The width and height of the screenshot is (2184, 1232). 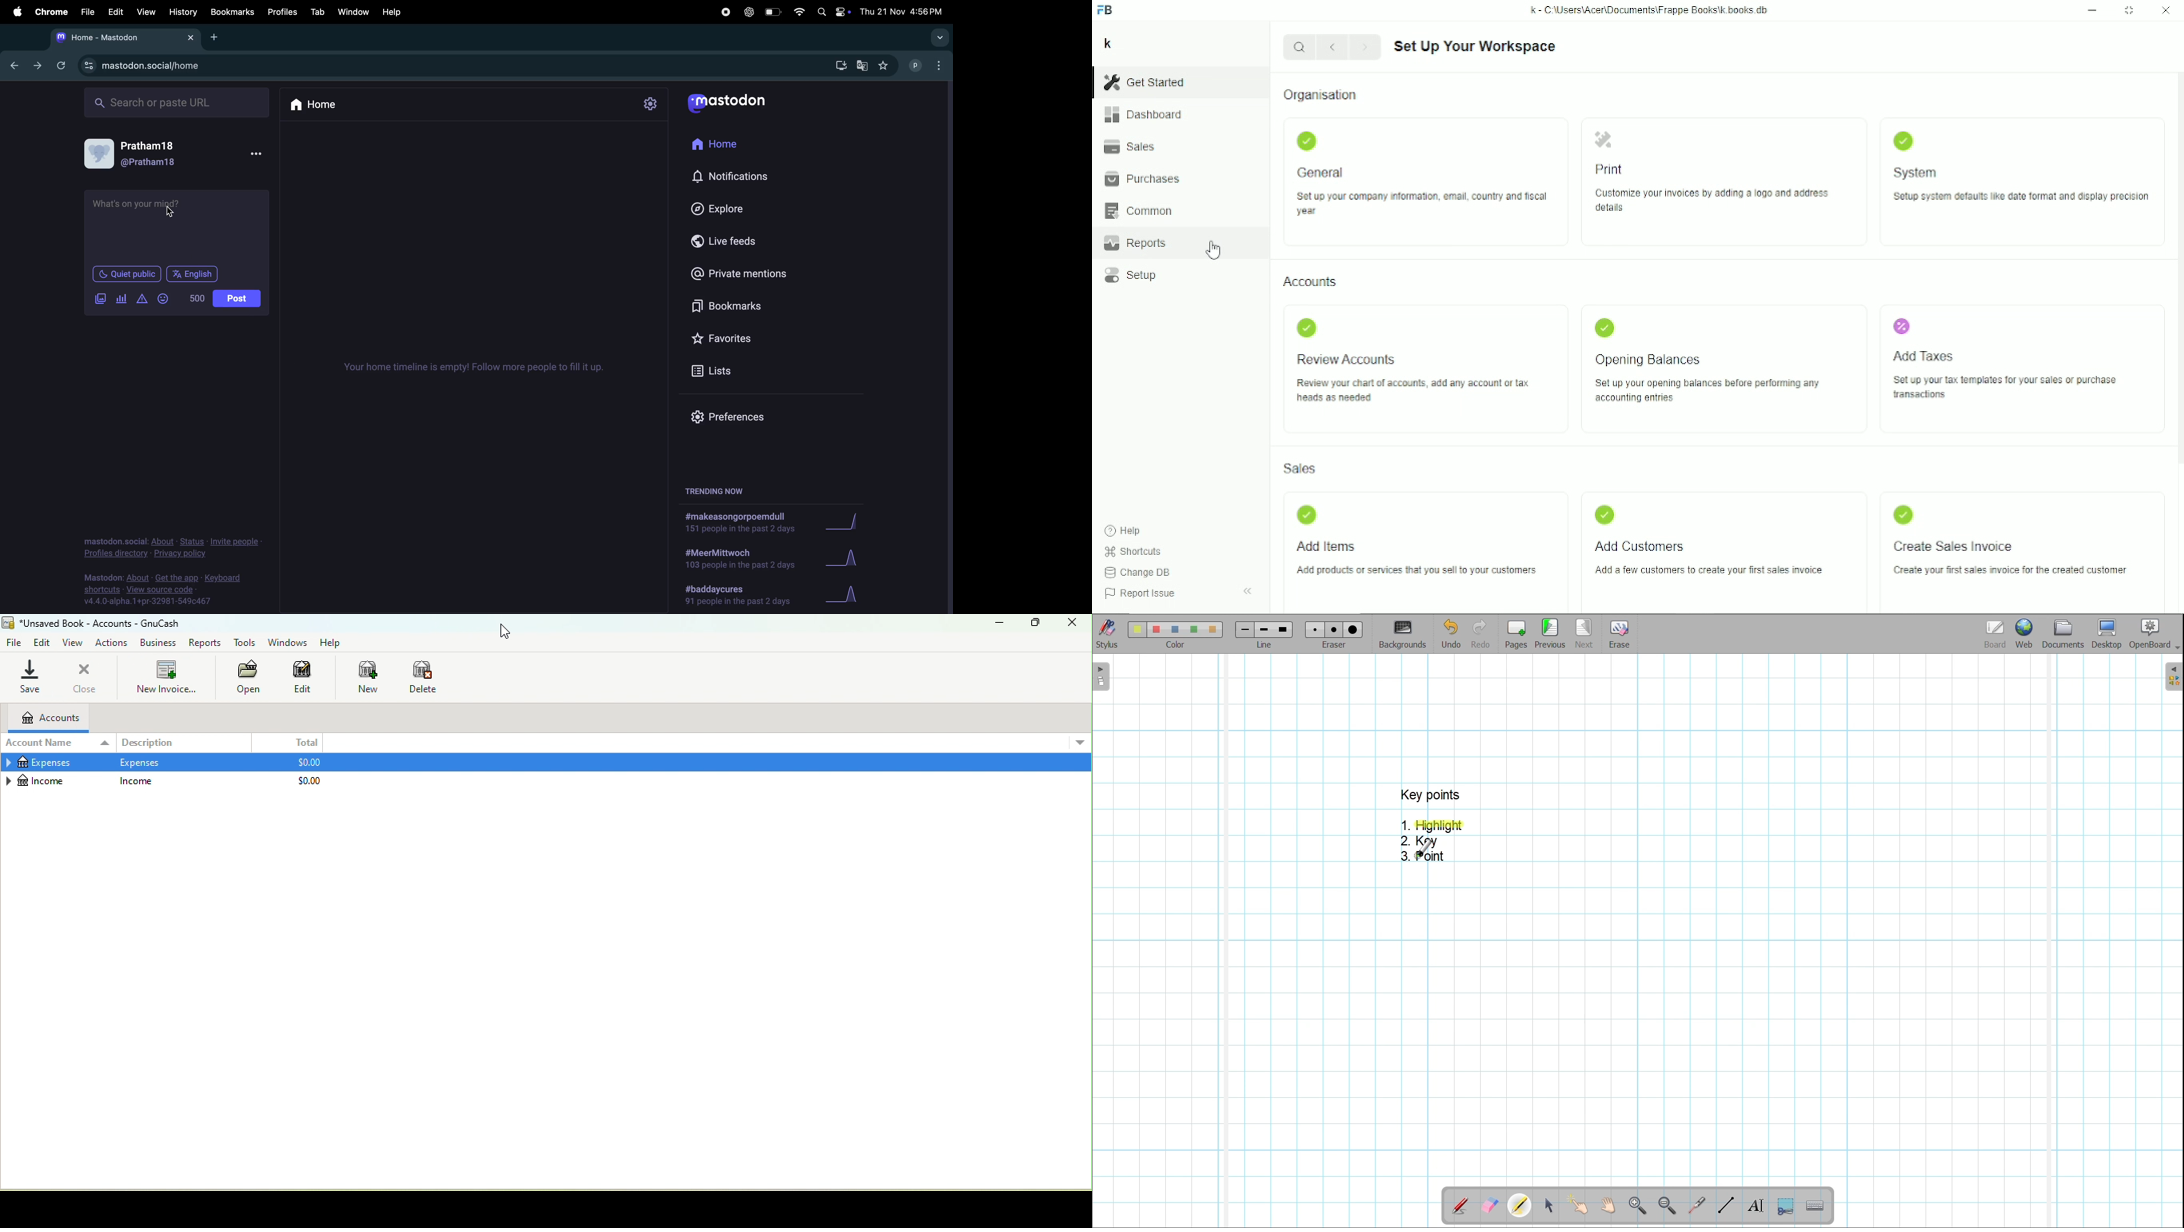 What do you see at coordinates (171, 213) in the screenshot?
I see `cursor` at bounding box center [171, 213].